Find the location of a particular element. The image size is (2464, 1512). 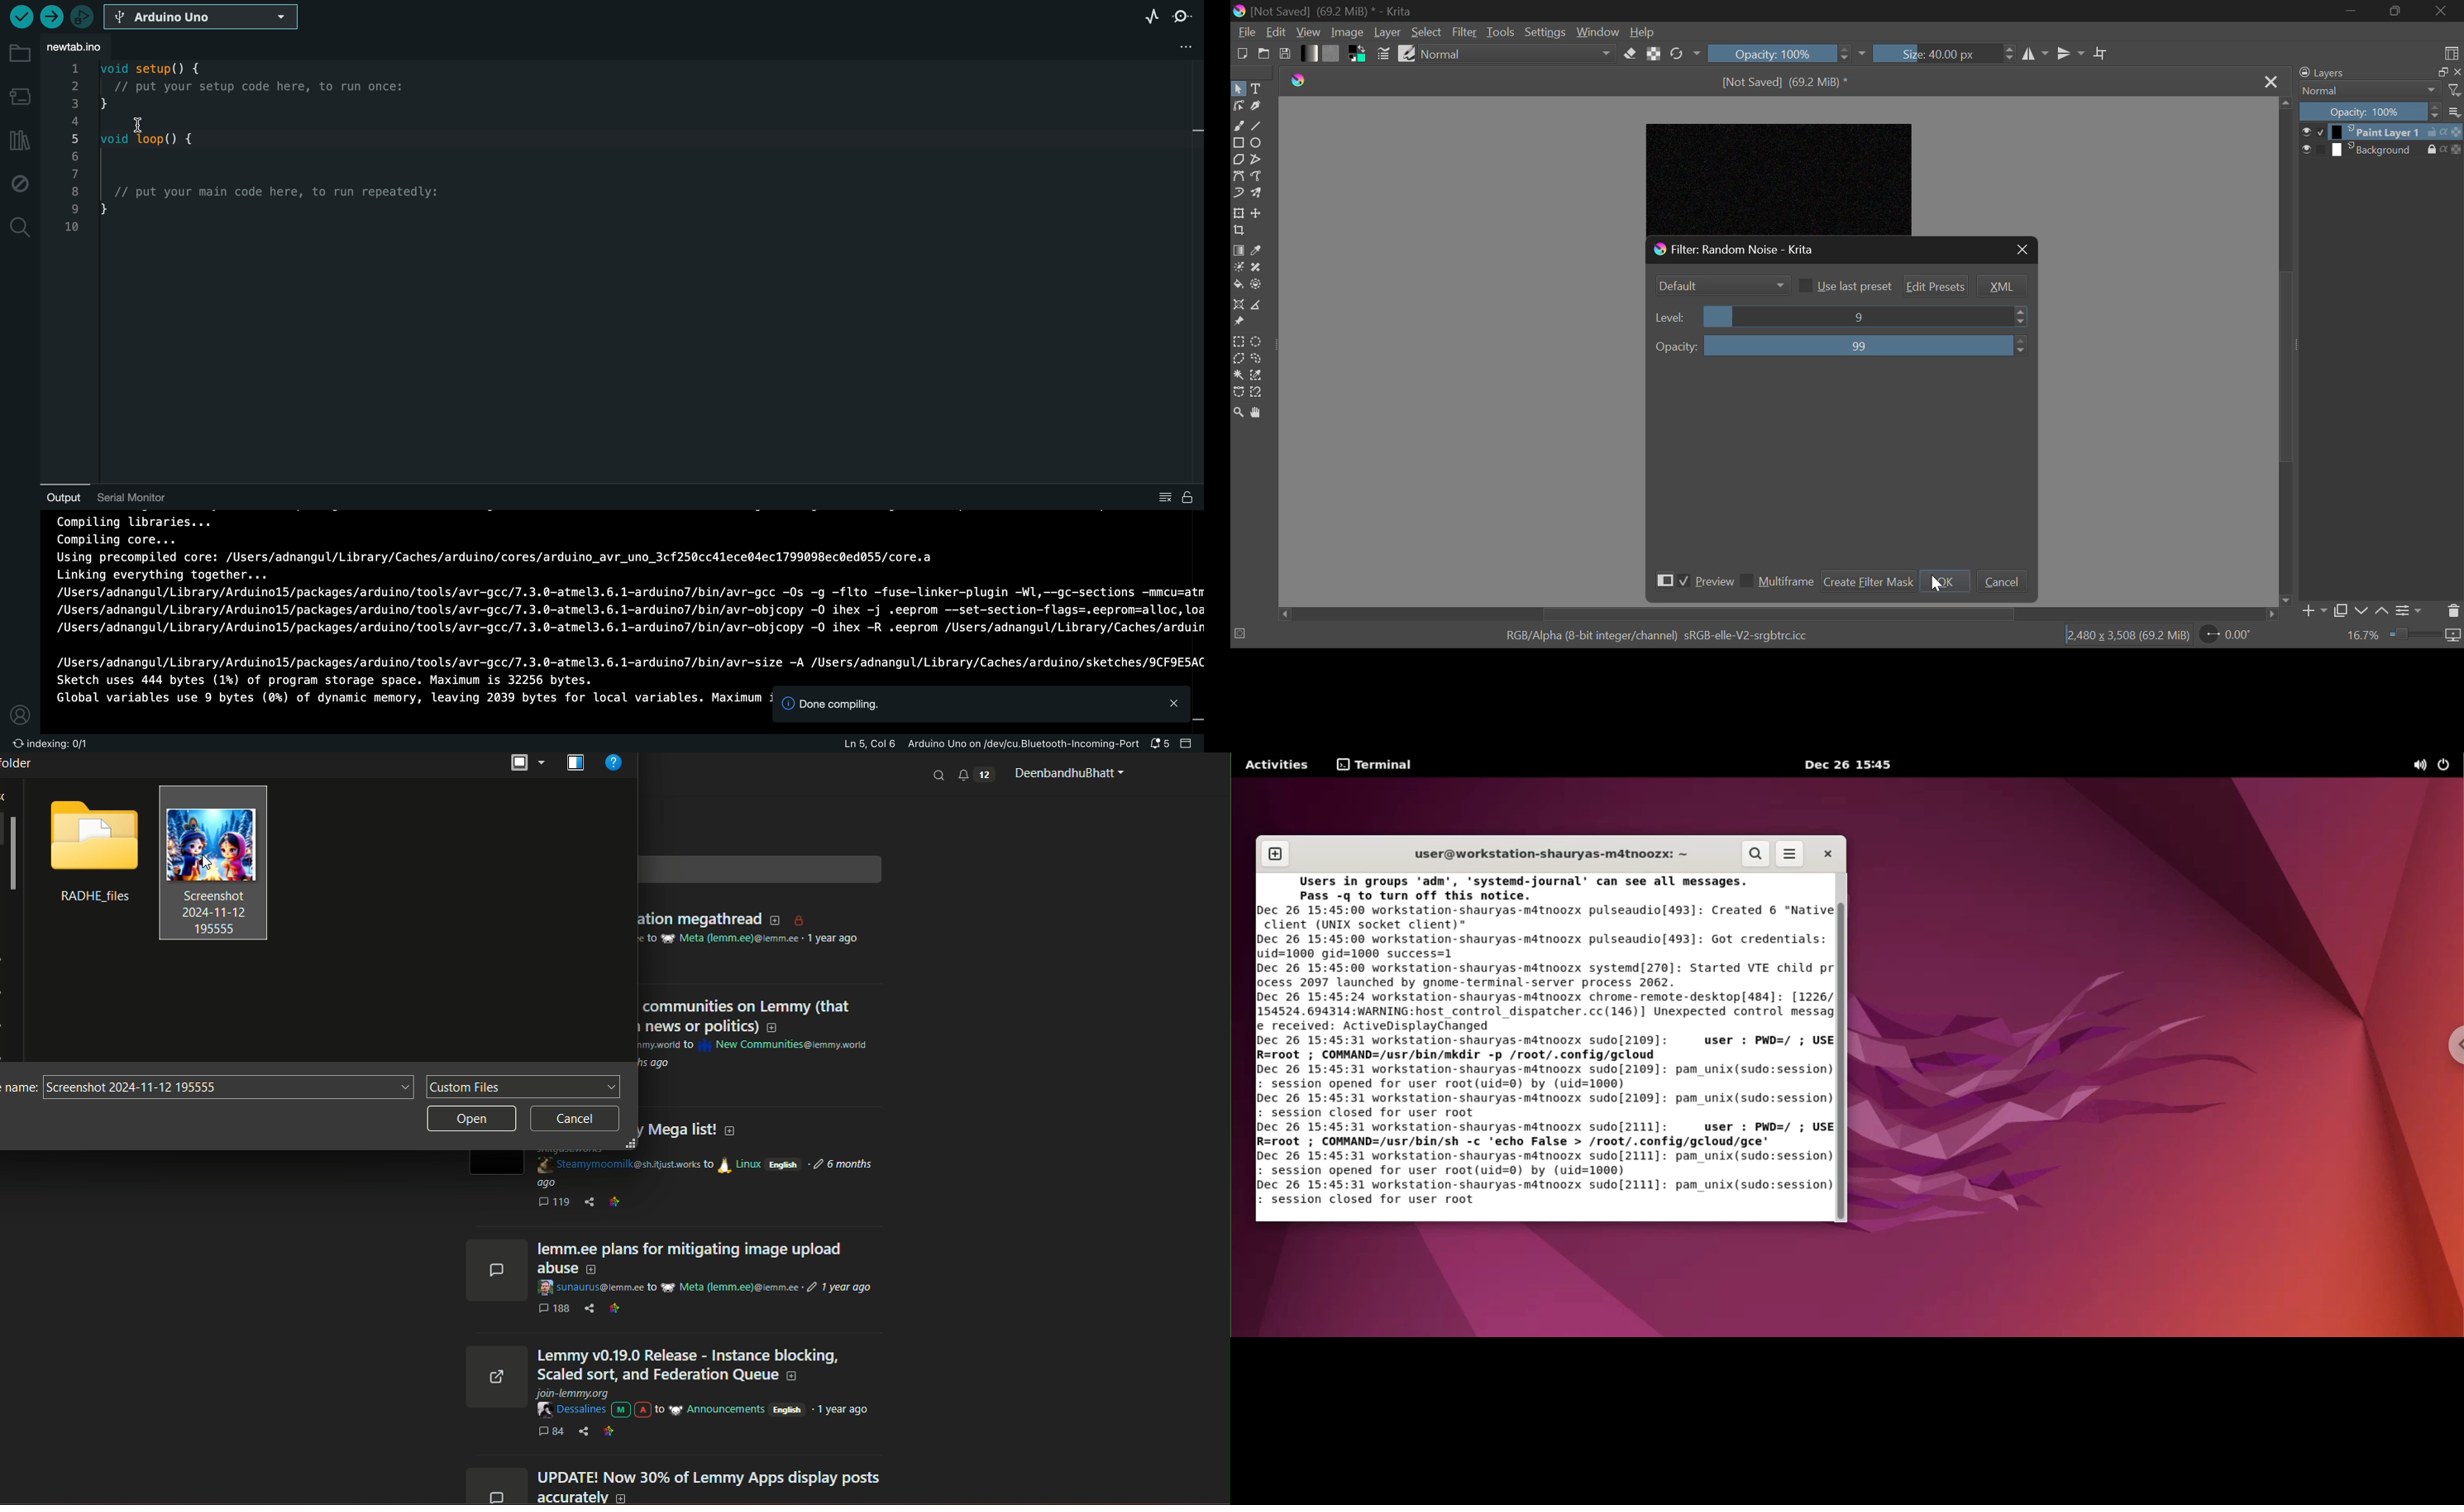

Move Layer Down is located at coordinates (2362, 610).